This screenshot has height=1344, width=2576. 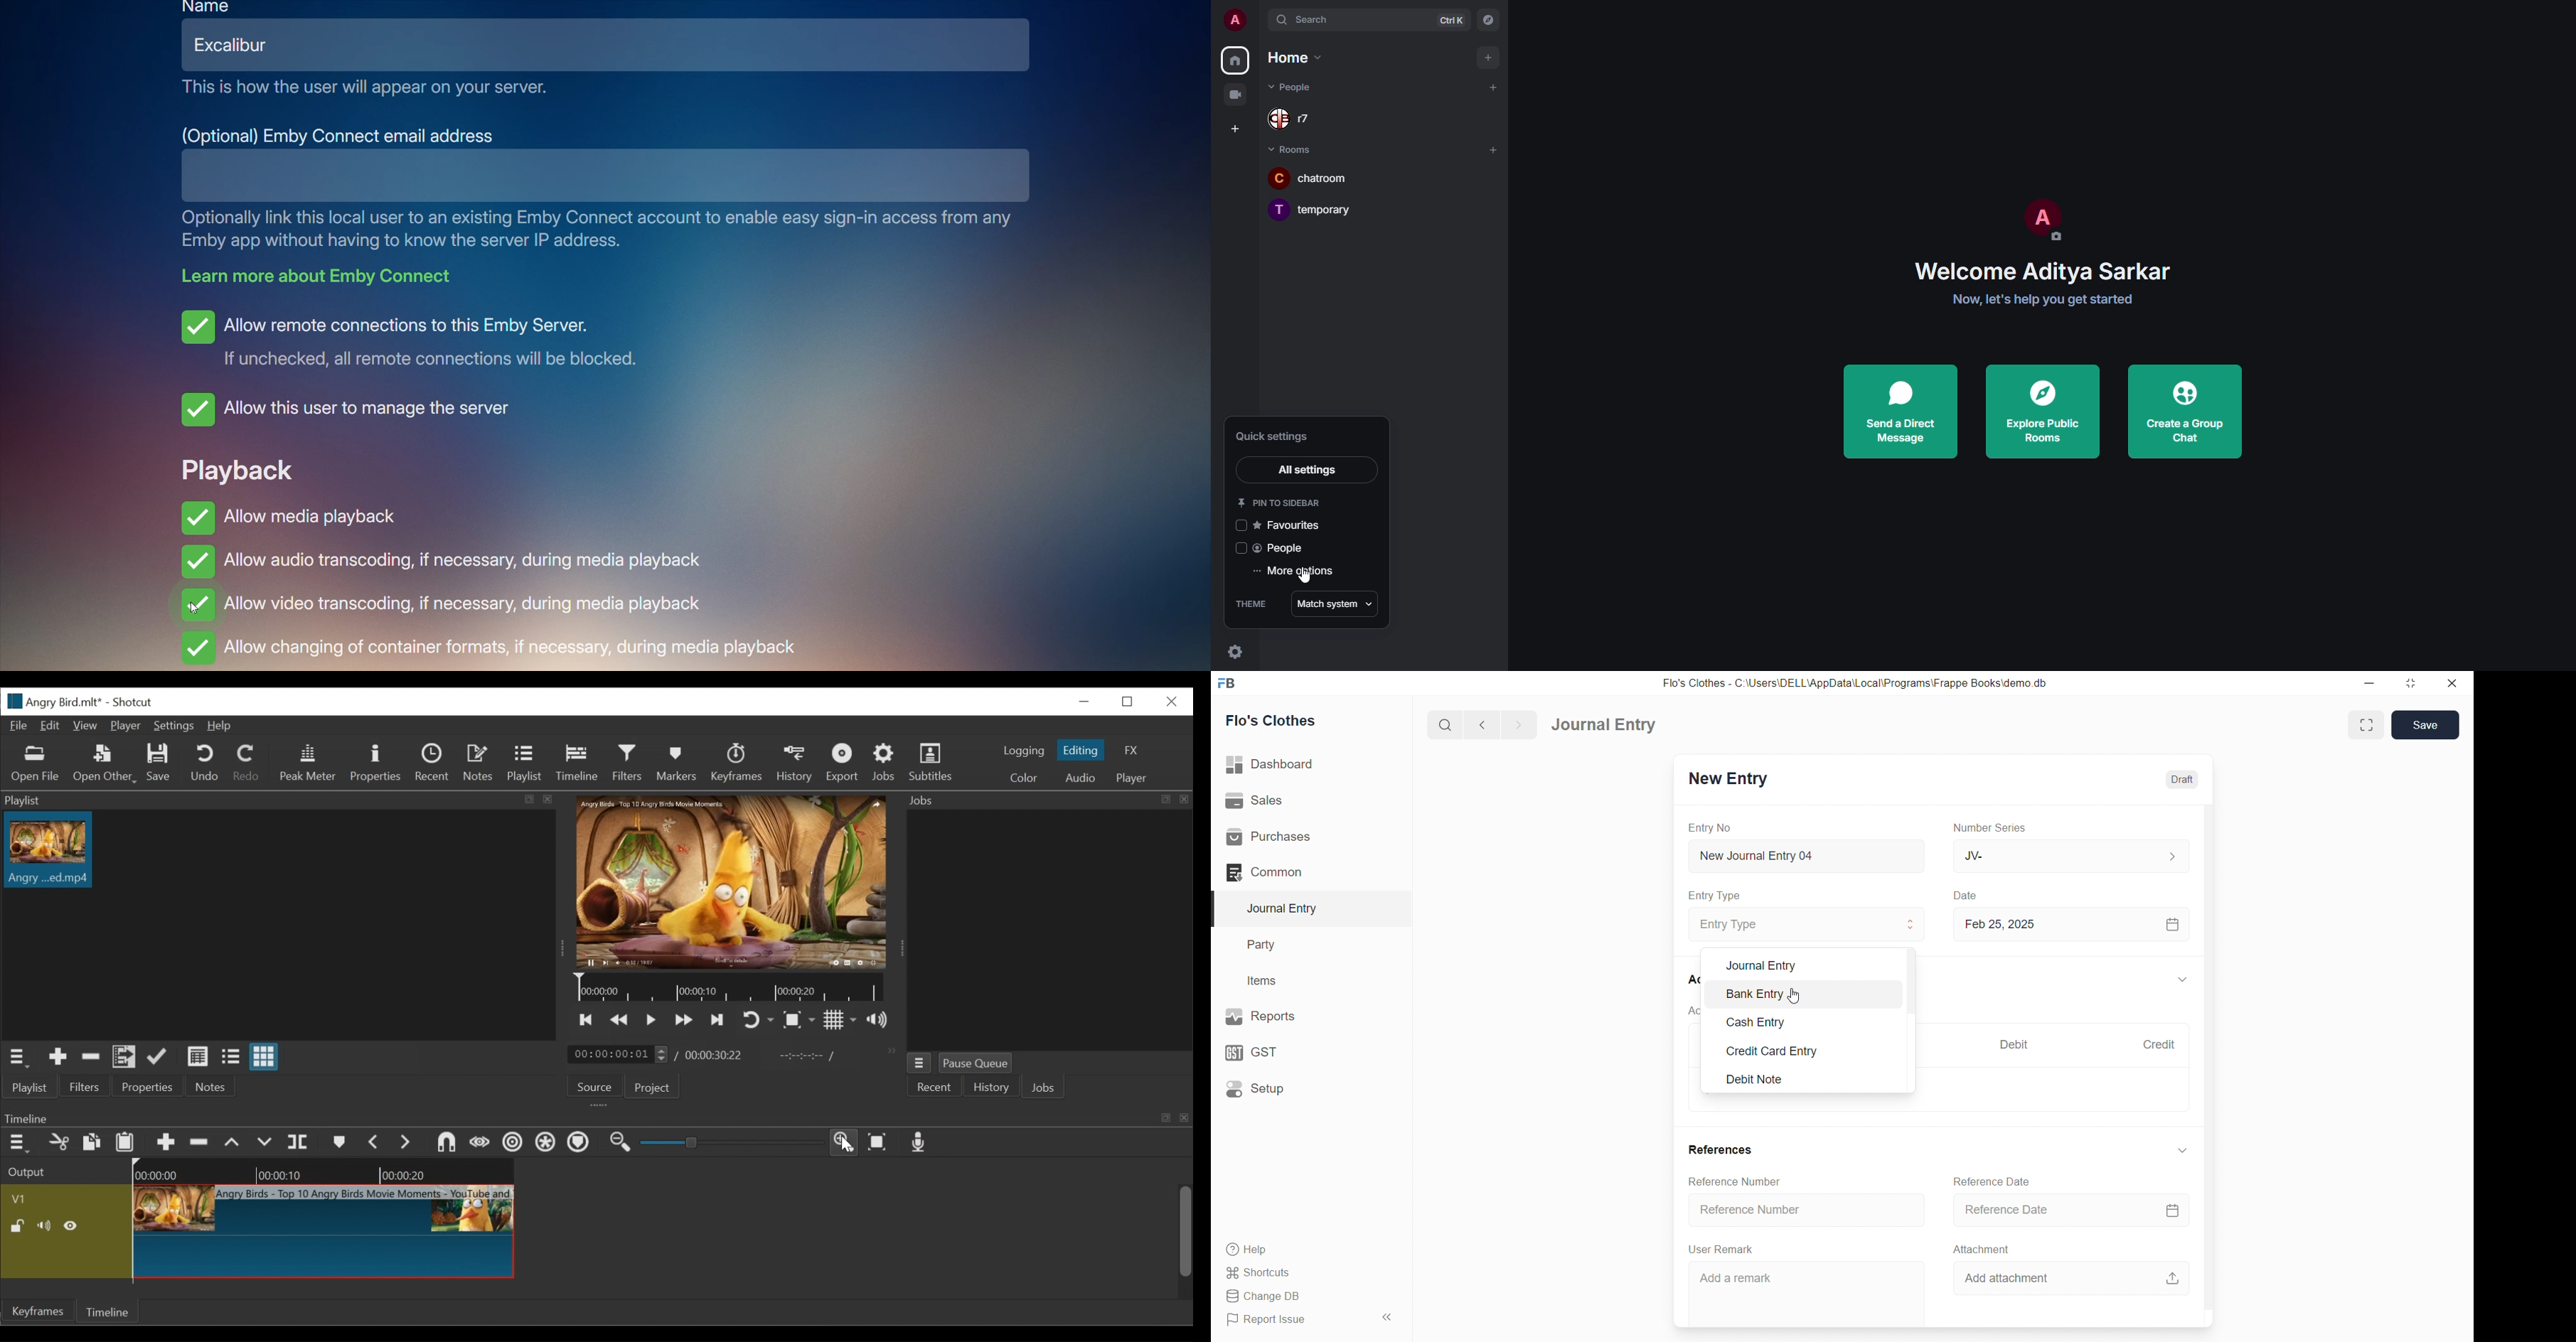 I want to click on Entry No., so click(x=1710, y=828).